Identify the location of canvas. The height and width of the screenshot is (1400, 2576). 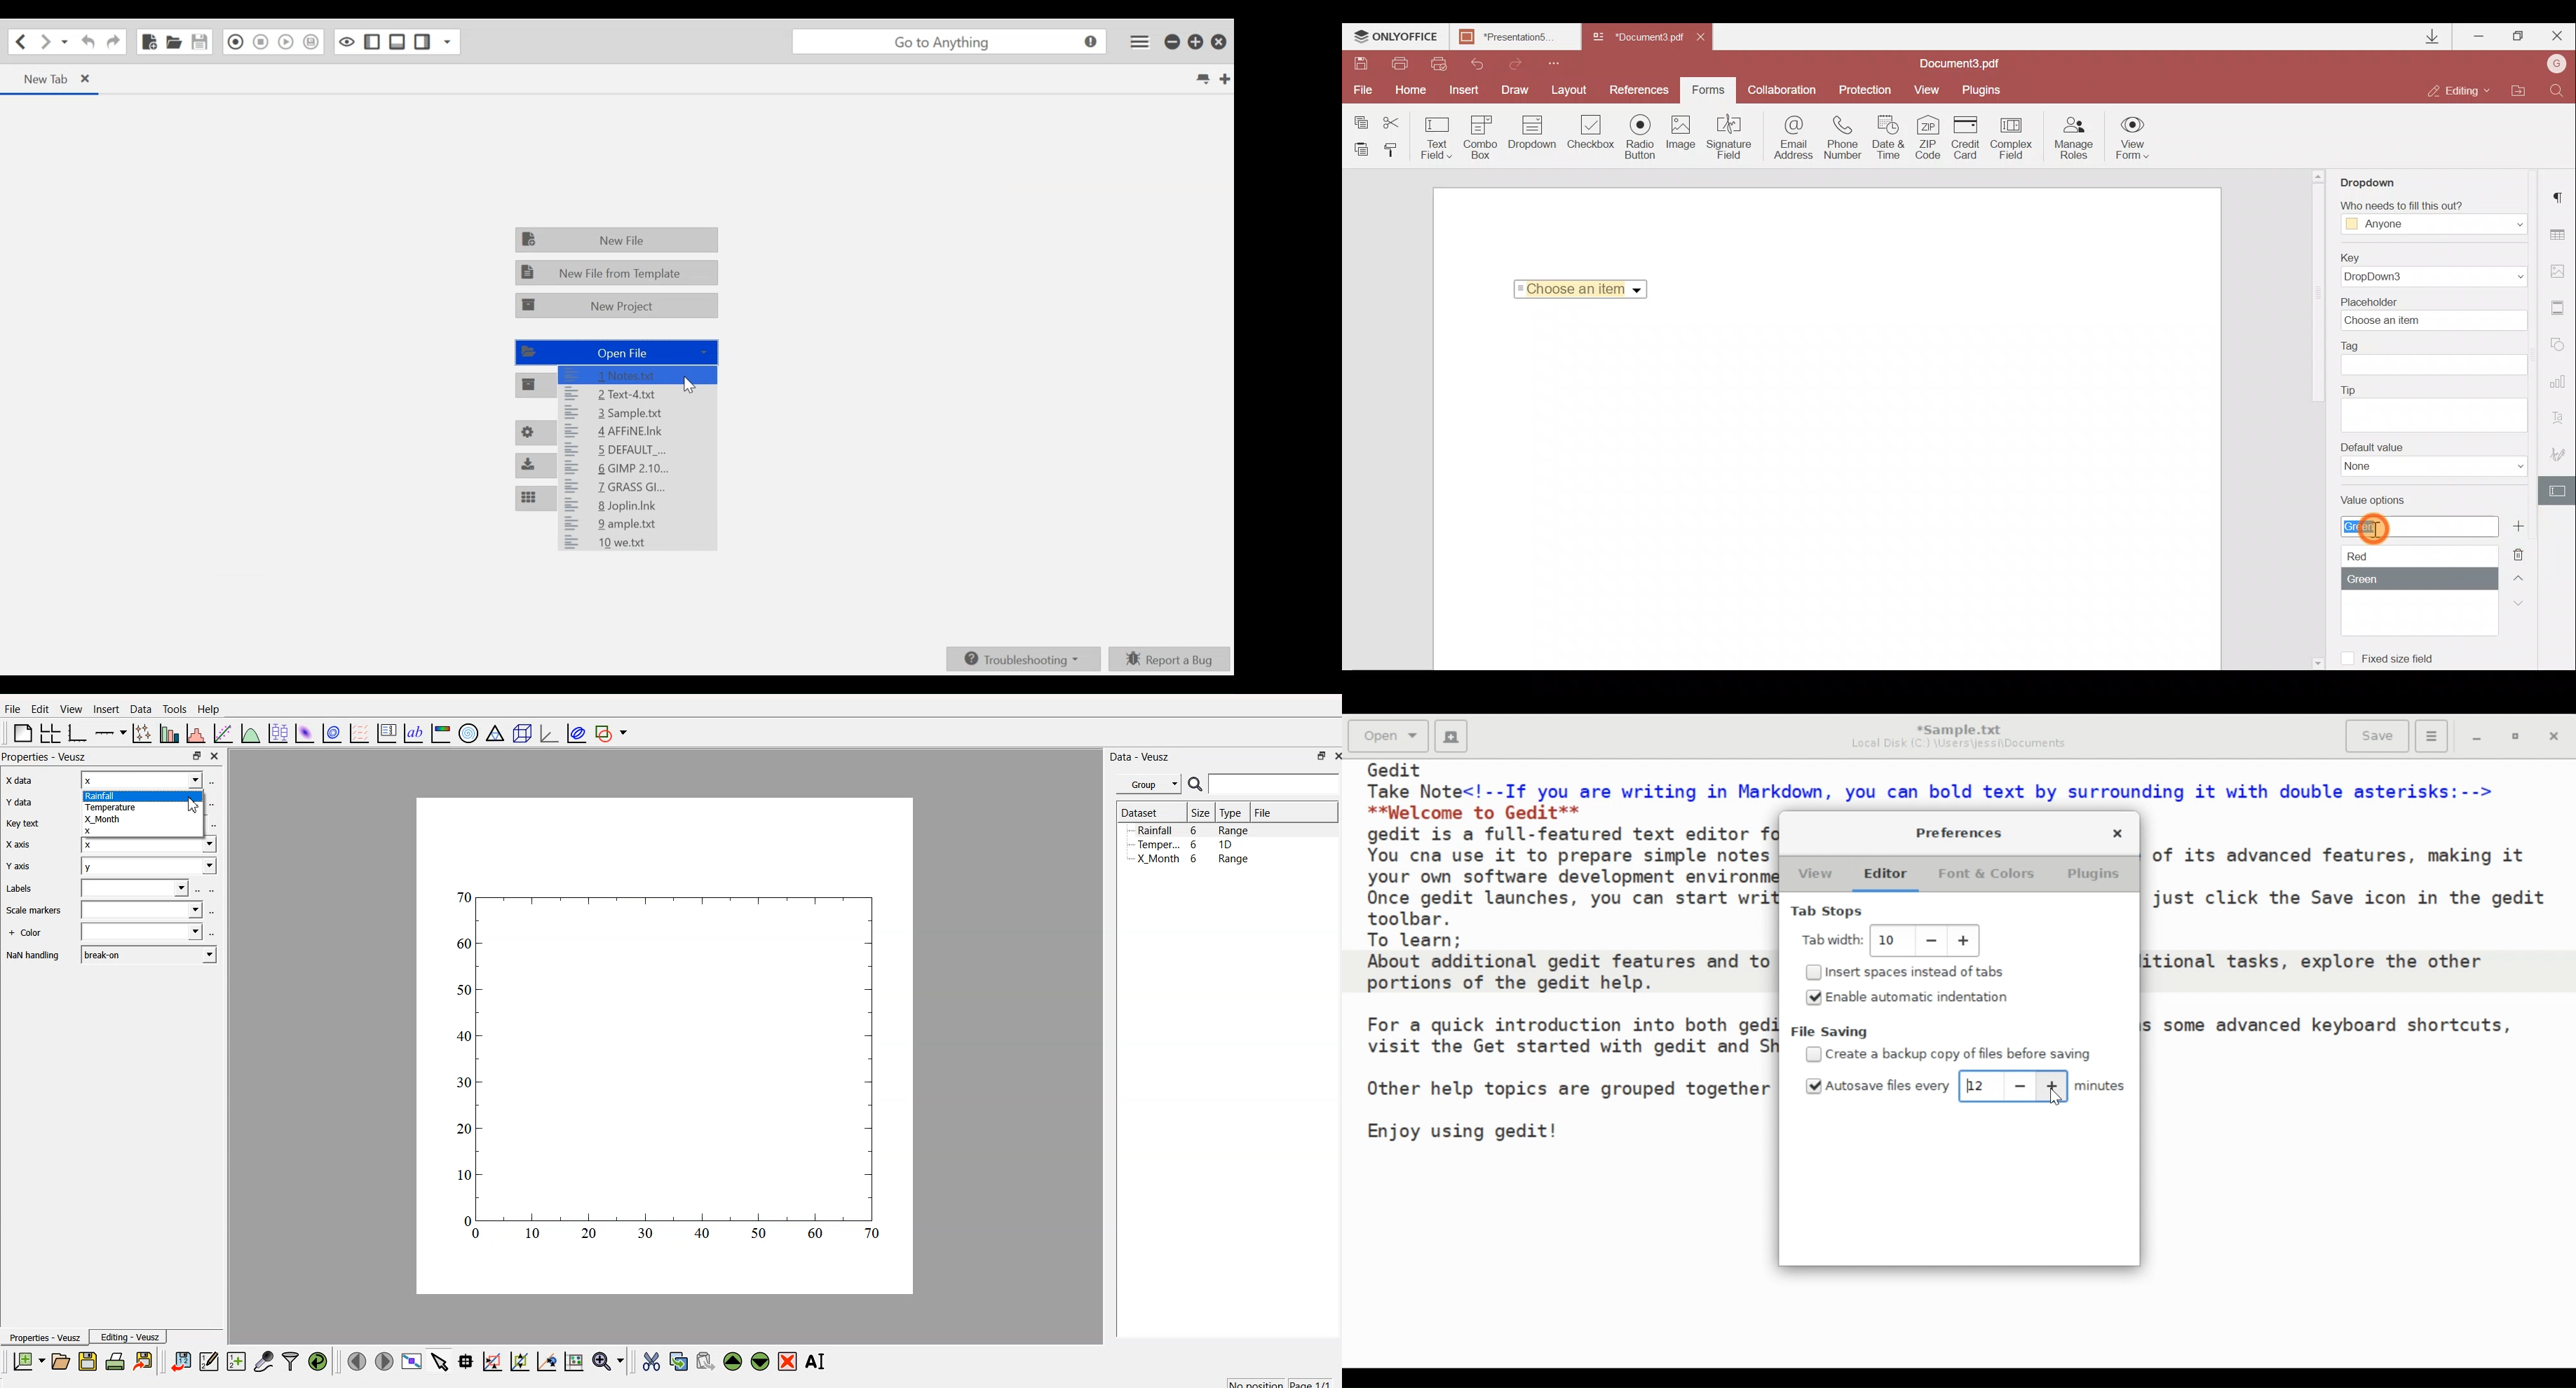
(665, 1048).